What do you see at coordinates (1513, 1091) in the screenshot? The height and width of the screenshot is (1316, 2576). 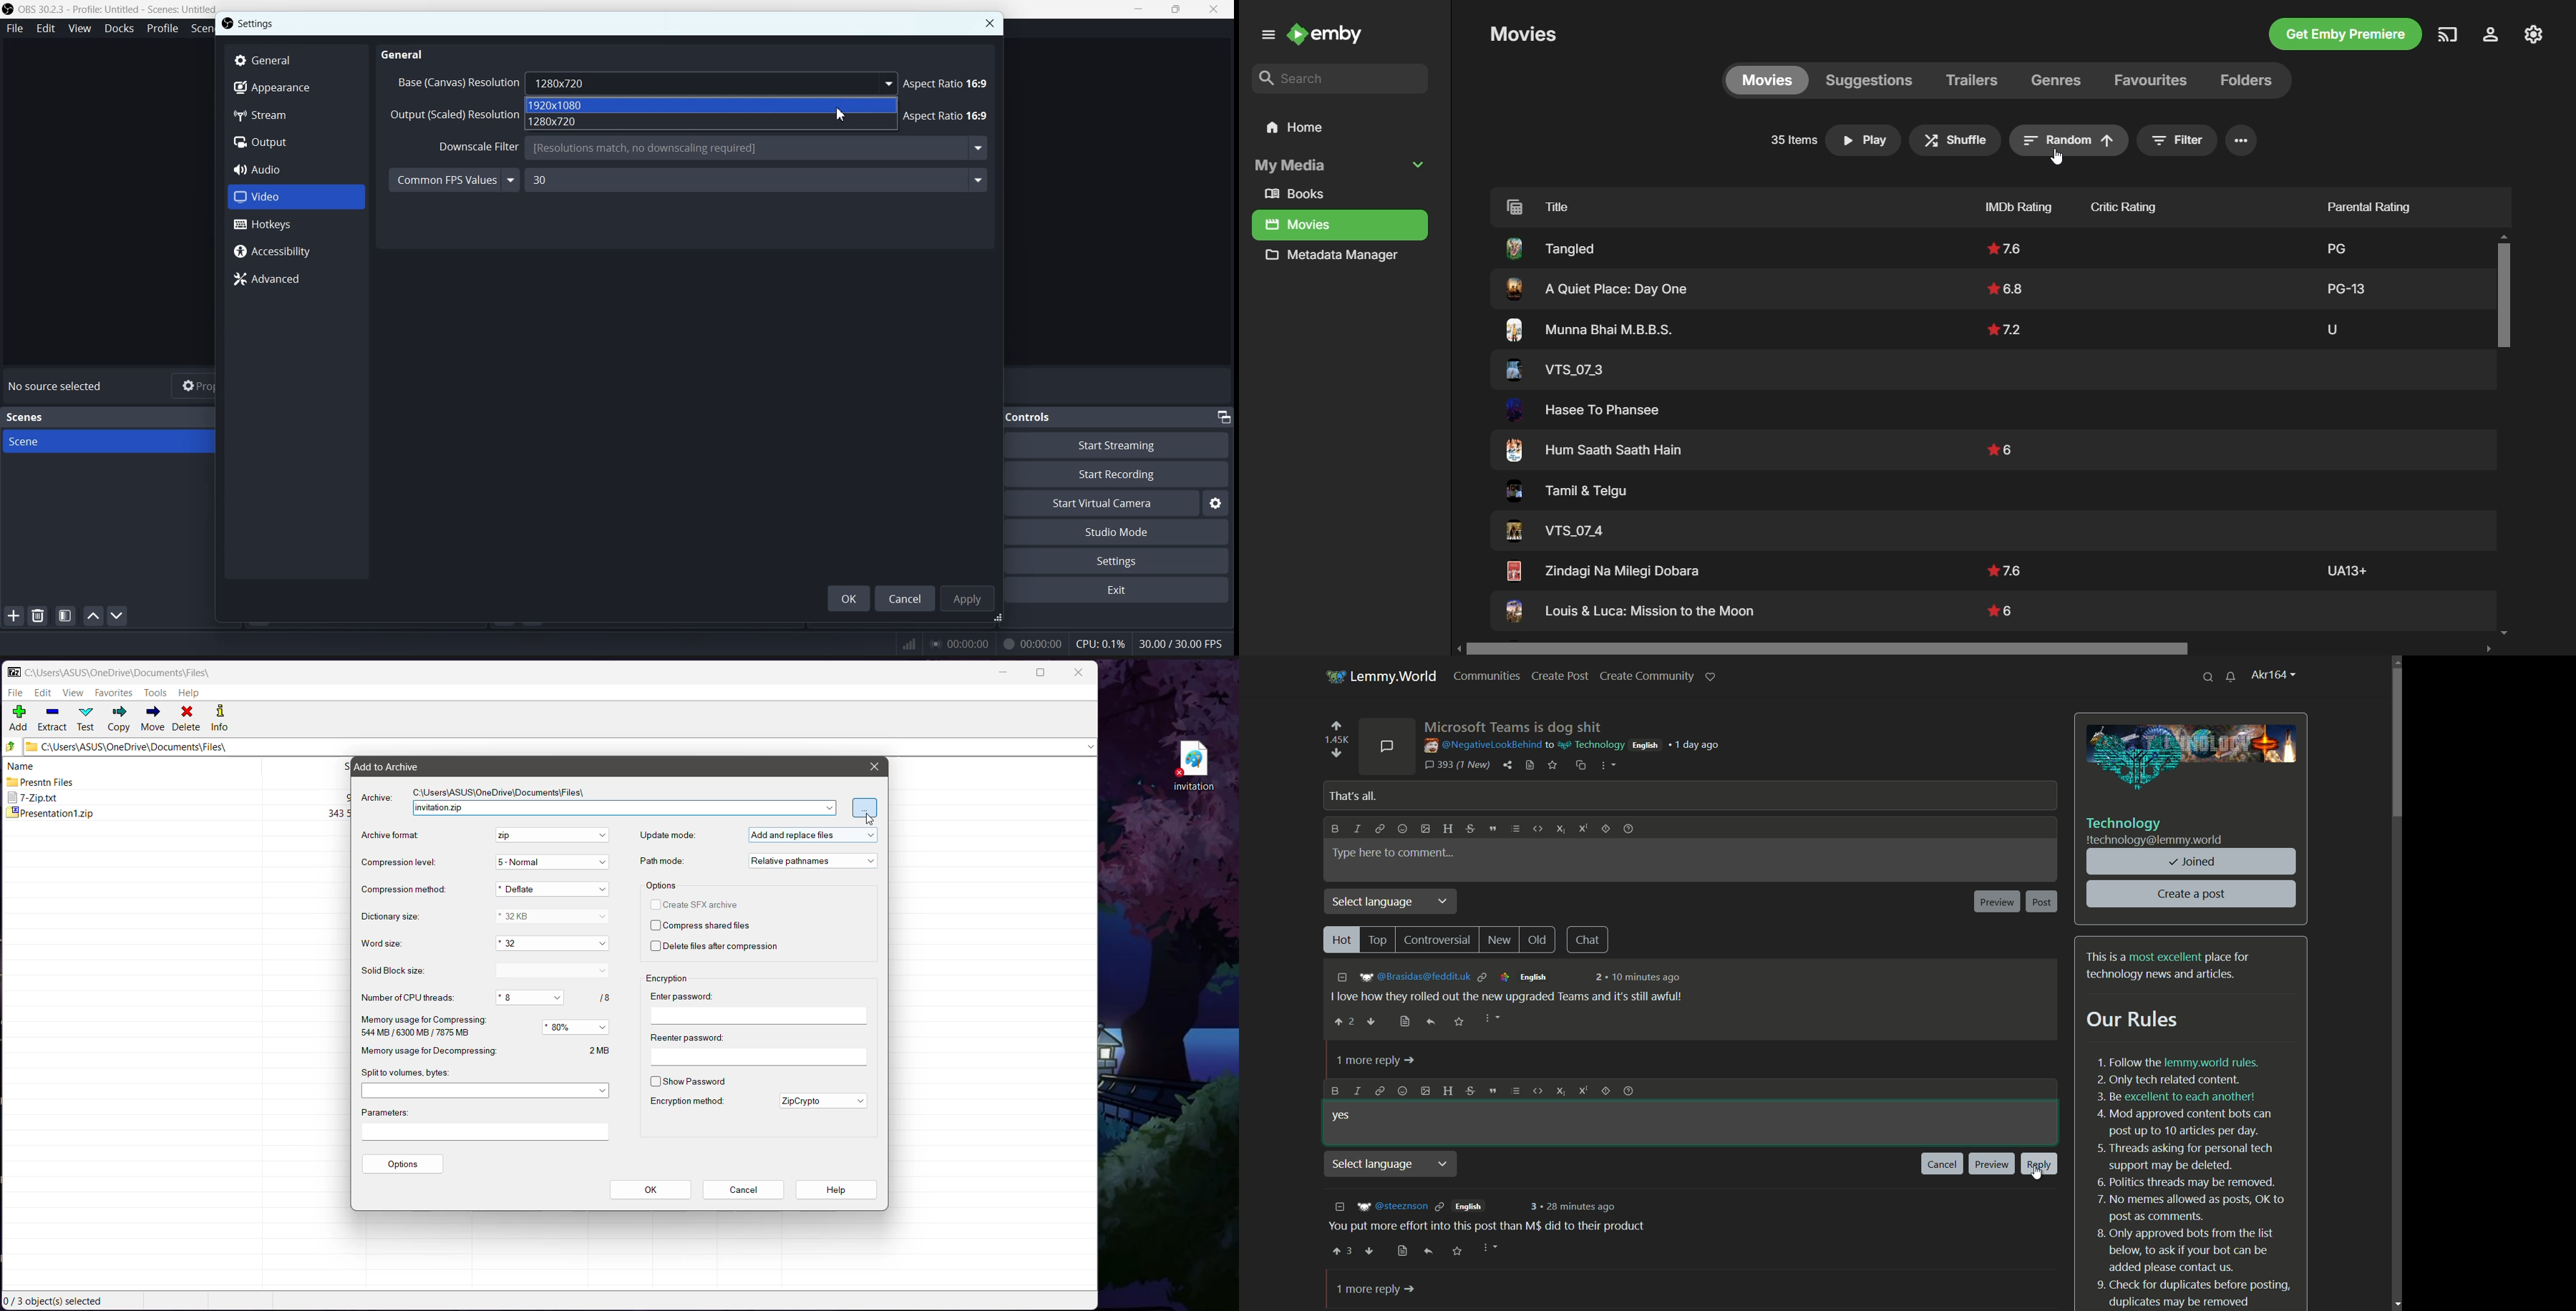 I see `list` at bounding box center [1513, 1091].